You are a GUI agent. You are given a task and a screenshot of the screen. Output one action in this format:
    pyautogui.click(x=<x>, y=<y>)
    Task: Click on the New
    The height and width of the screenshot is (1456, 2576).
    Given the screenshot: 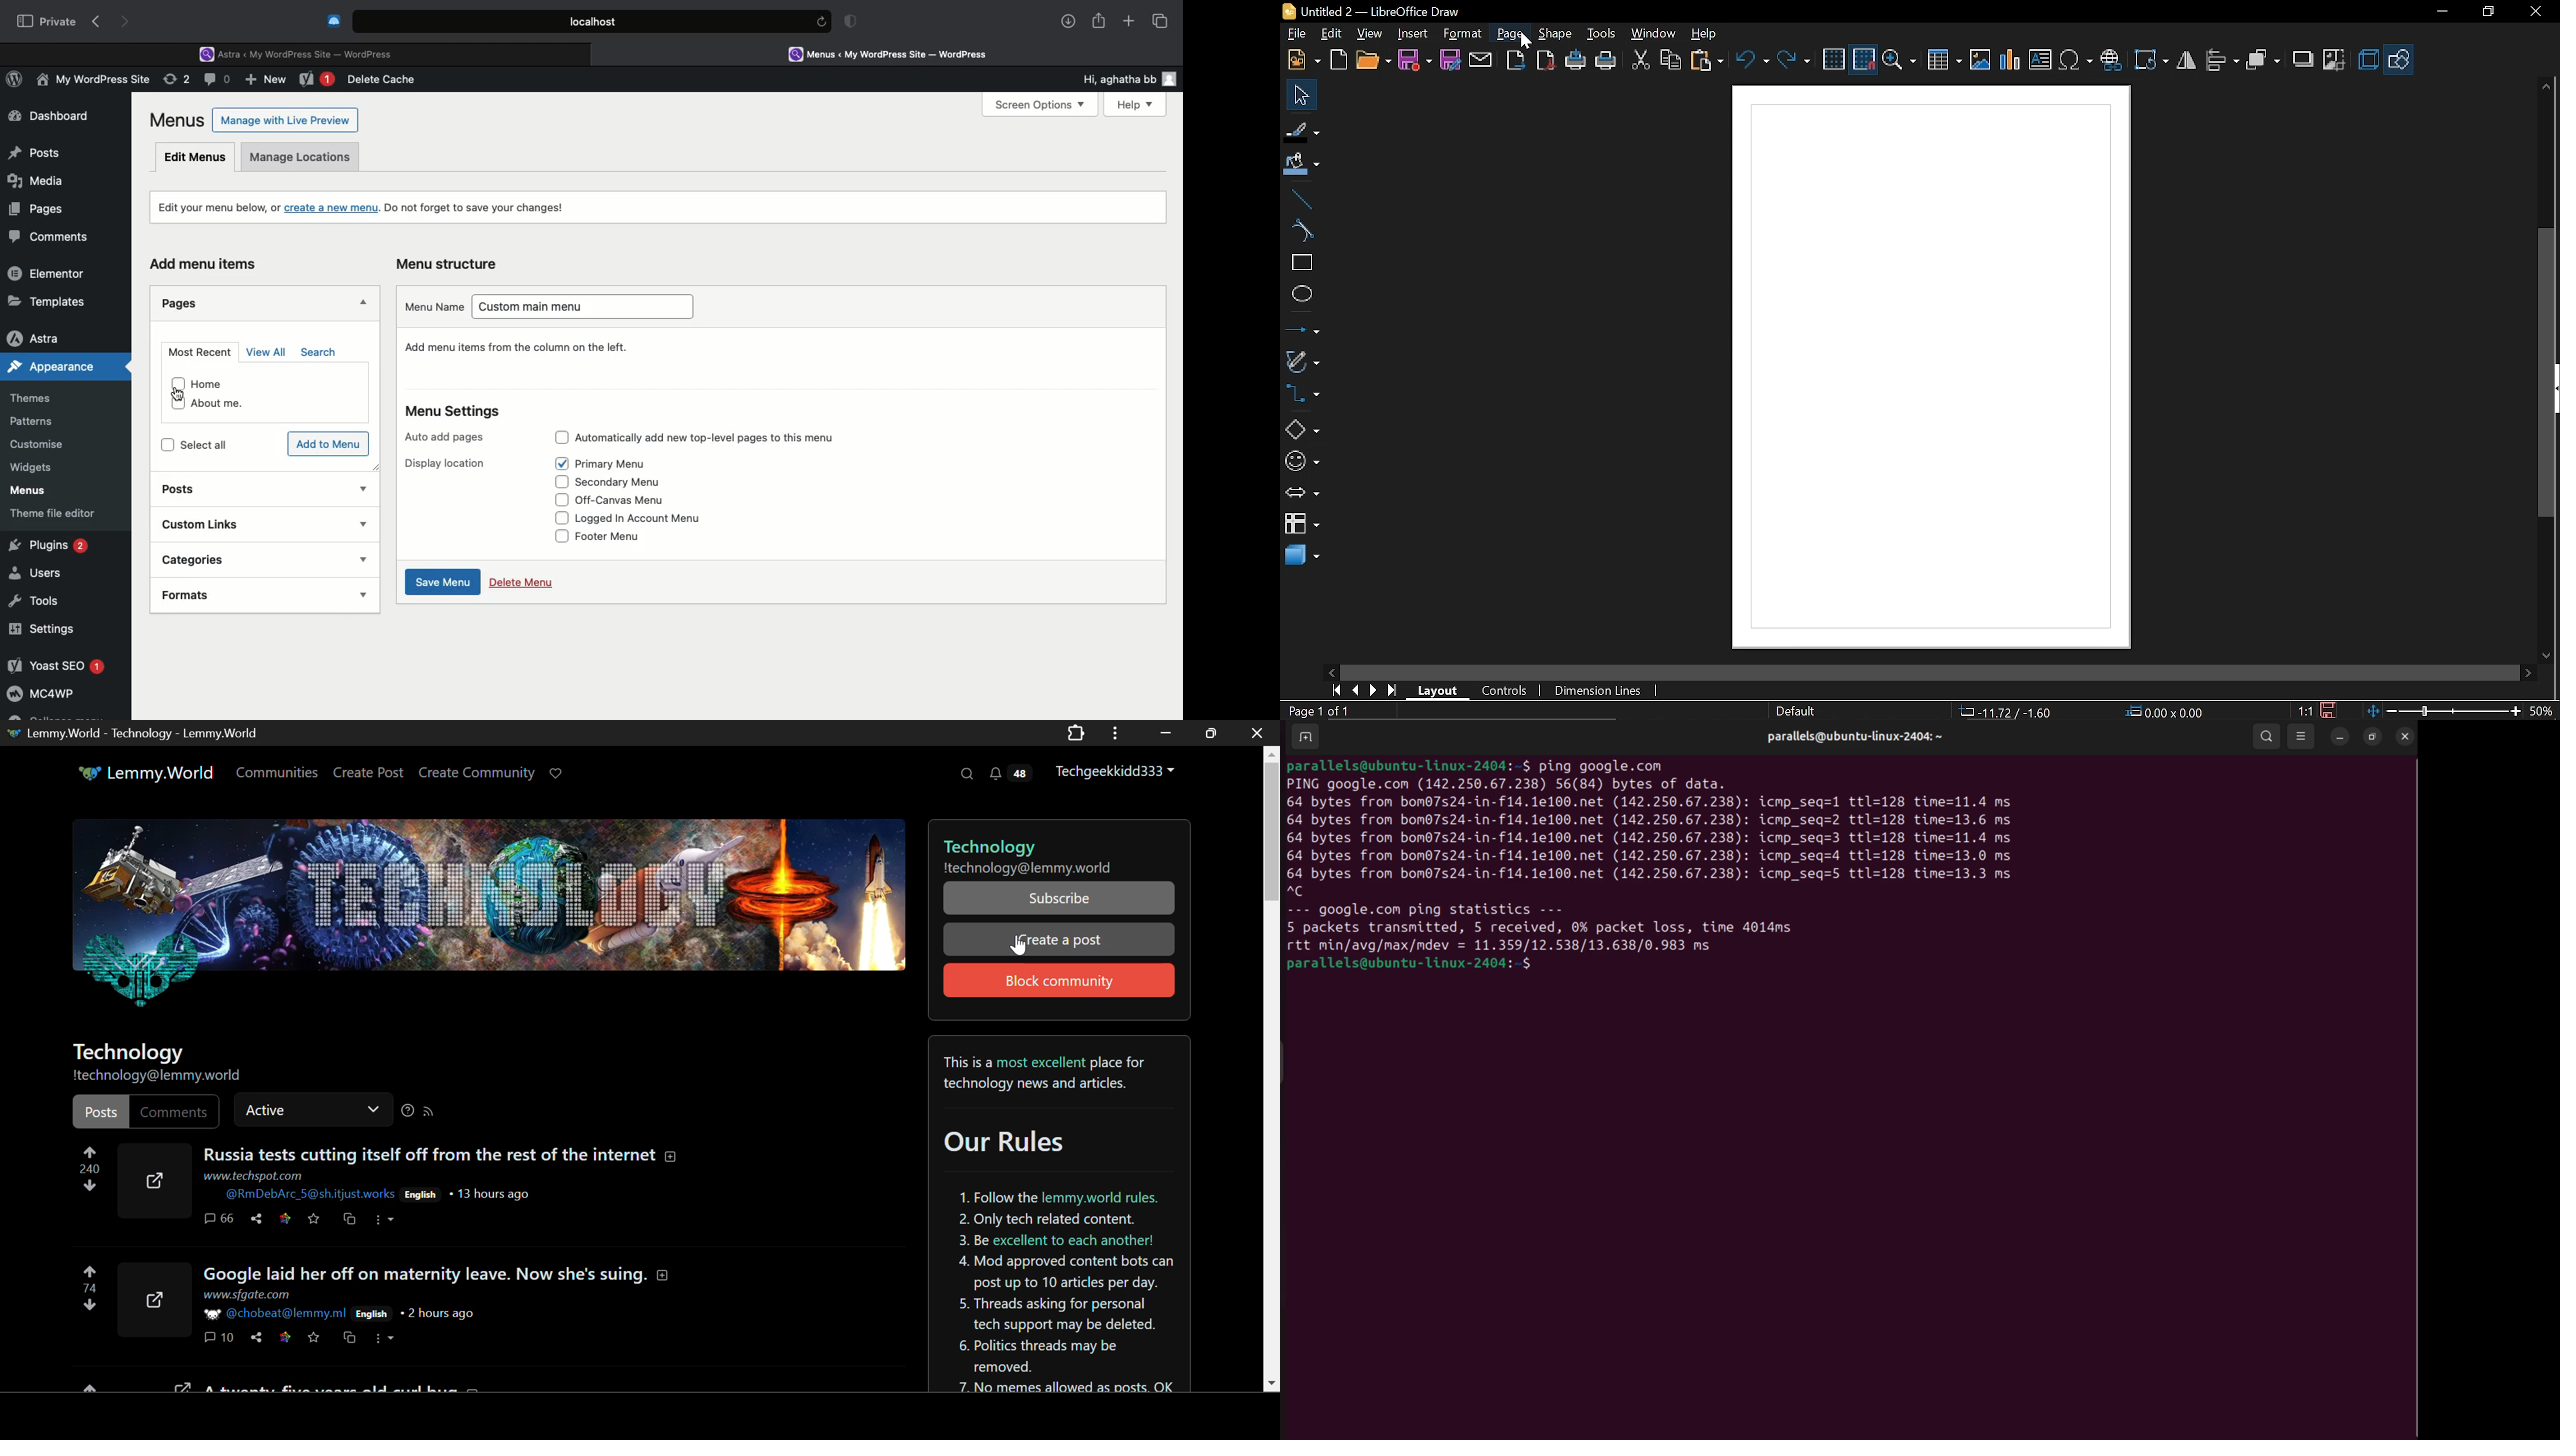 What is the action you would take?
    pyautogui.click(x=1304, y=60)
    